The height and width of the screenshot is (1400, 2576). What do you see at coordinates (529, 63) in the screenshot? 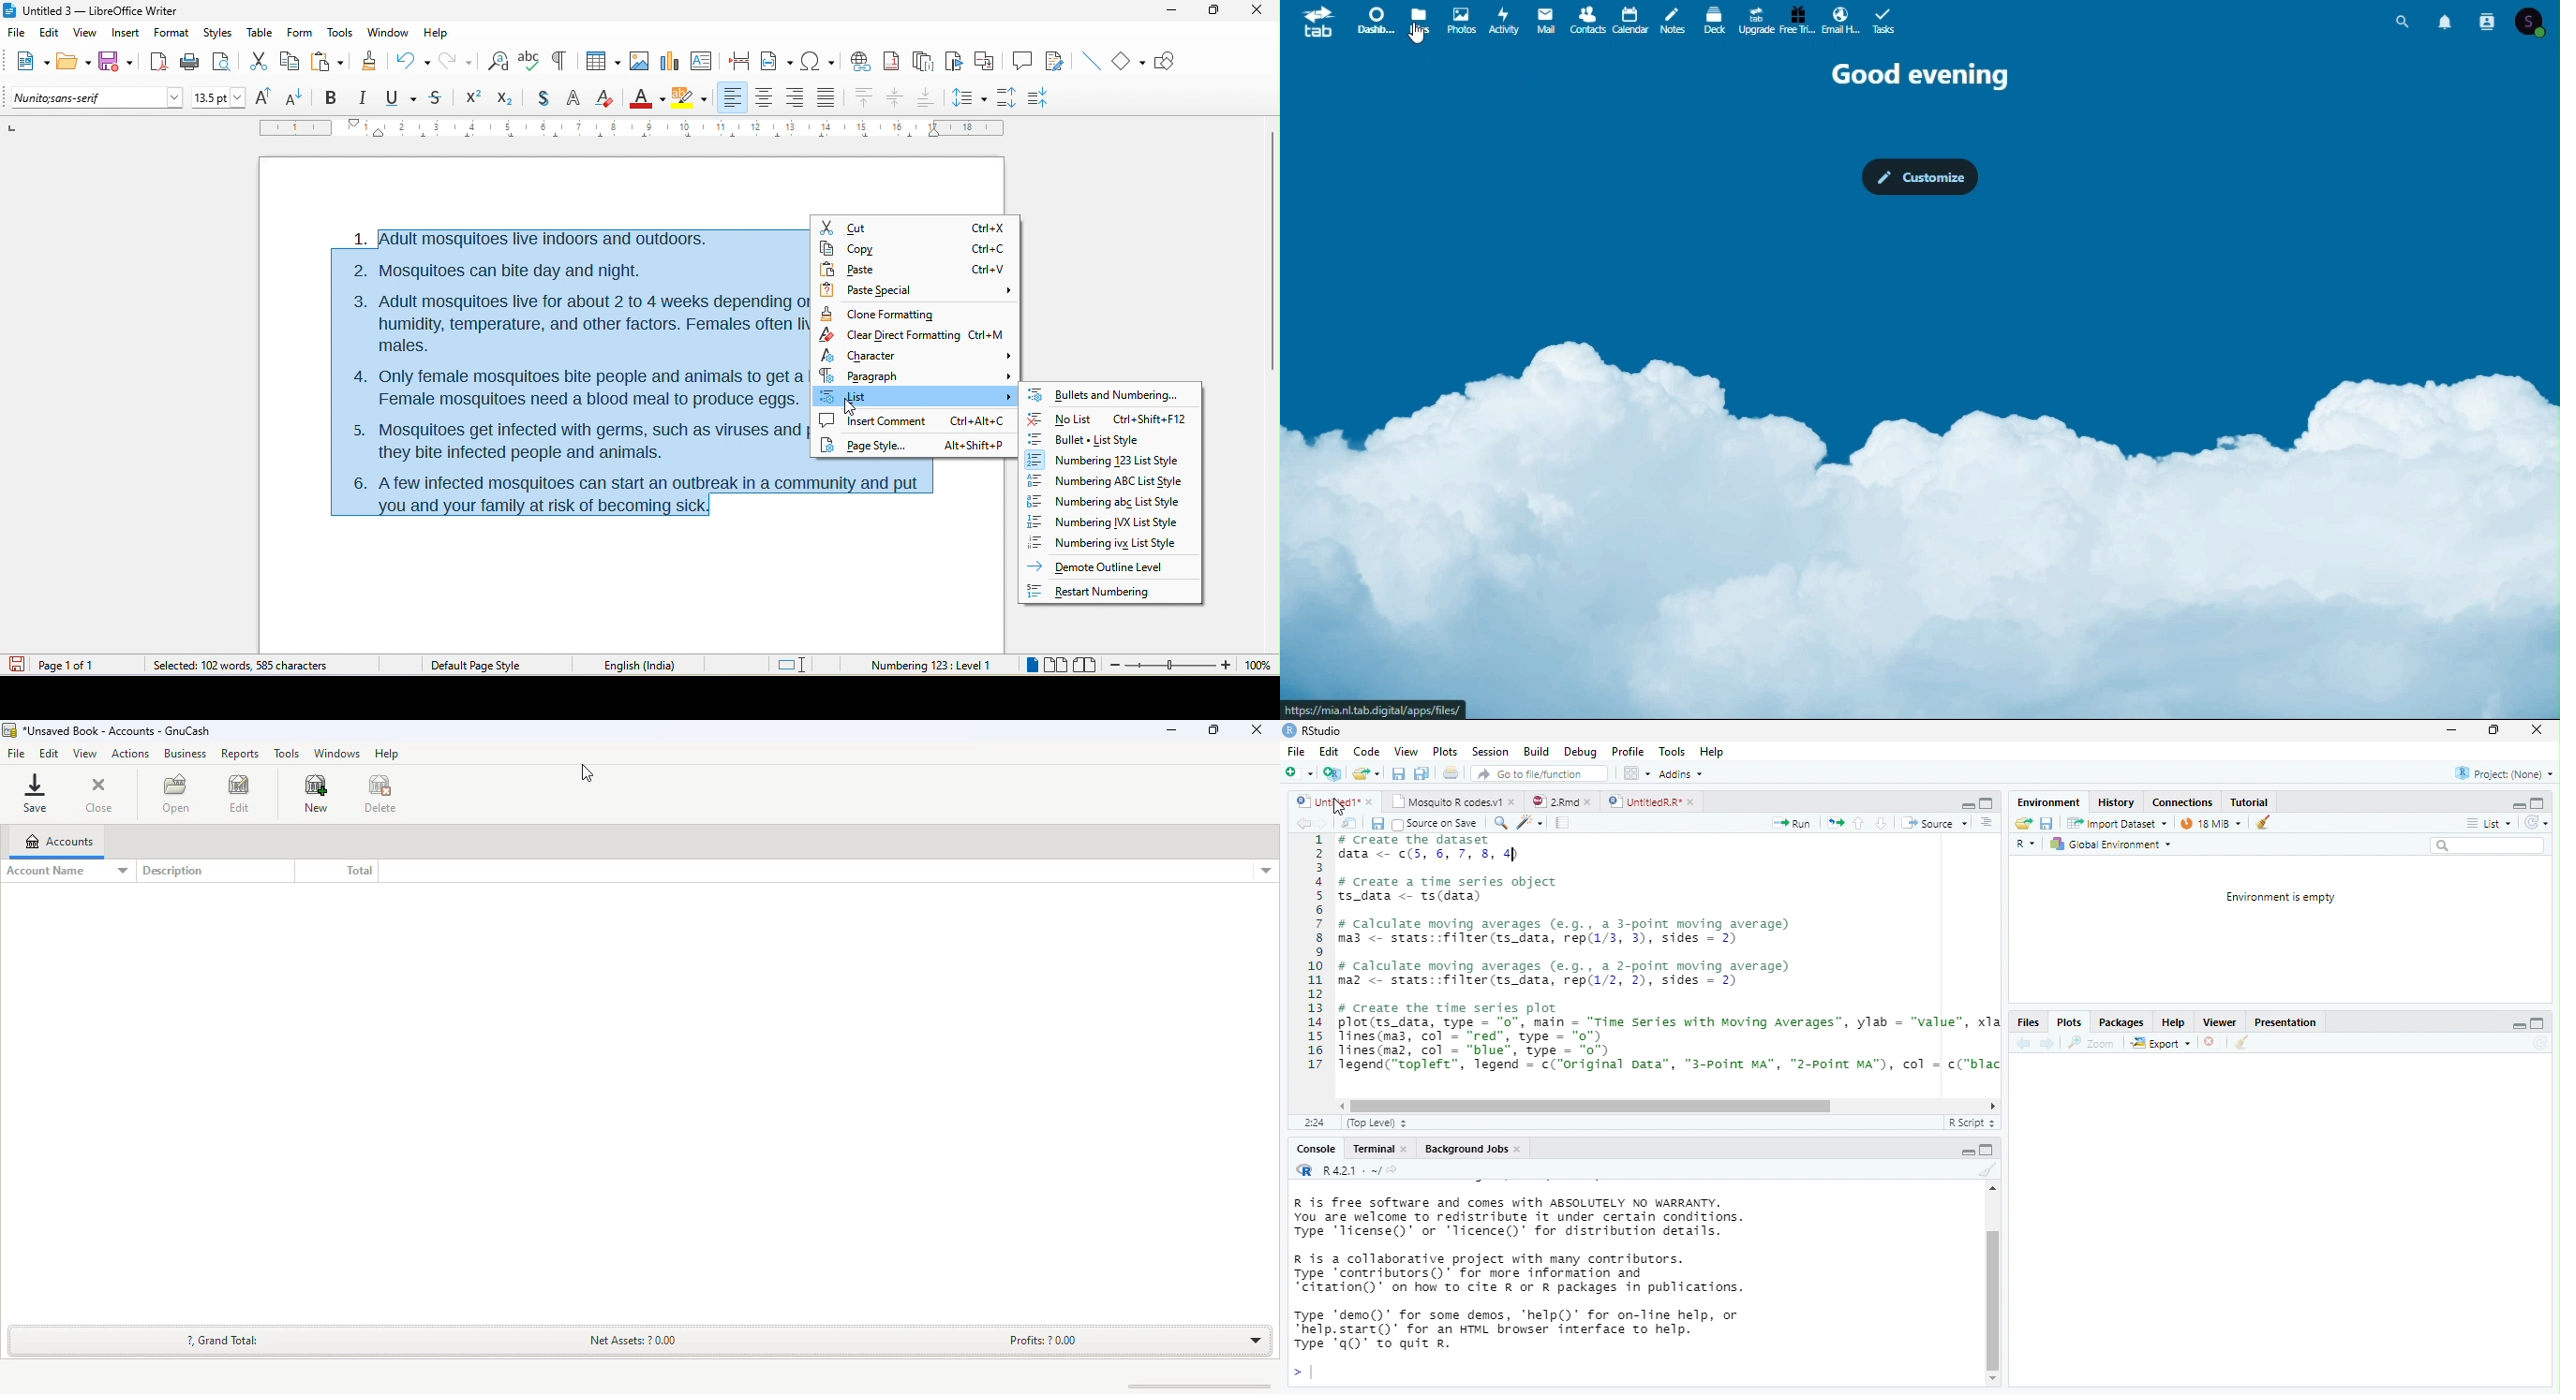
I see `spelling` at bounding box center [529, 63].